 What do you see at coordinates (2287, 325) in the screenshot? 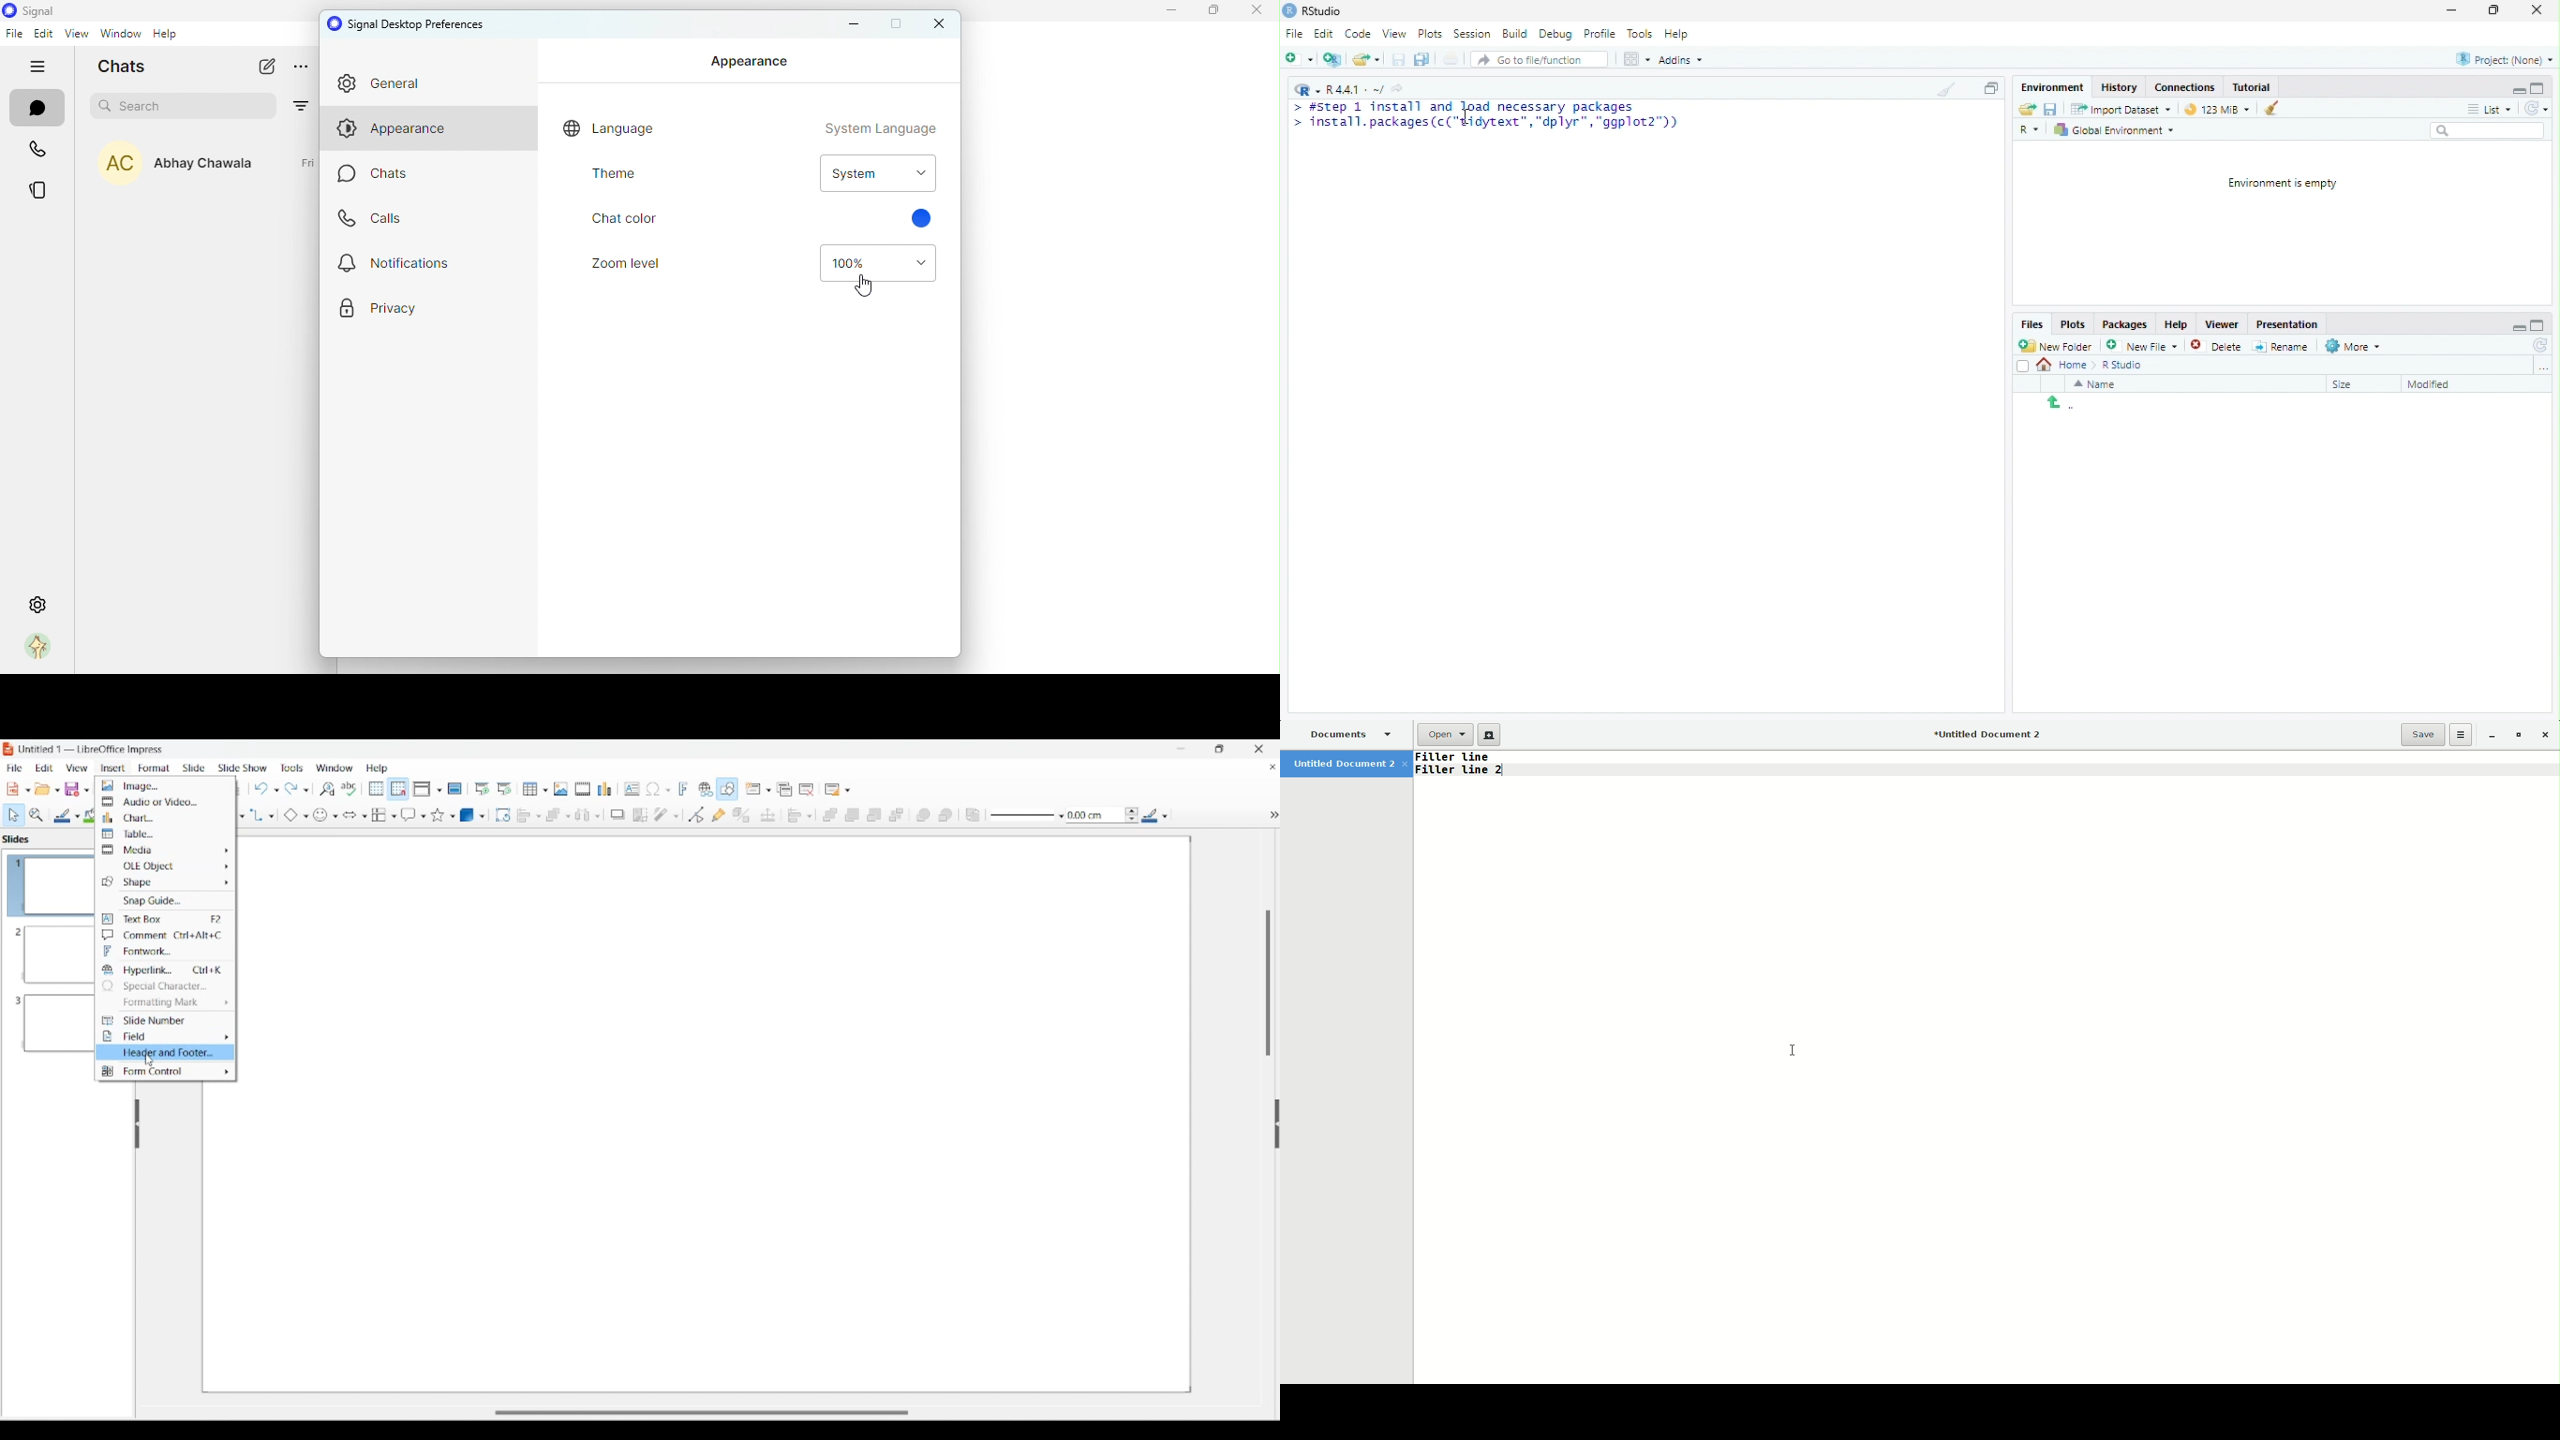
I see `Presentation` at bounding box center [2287, 325].